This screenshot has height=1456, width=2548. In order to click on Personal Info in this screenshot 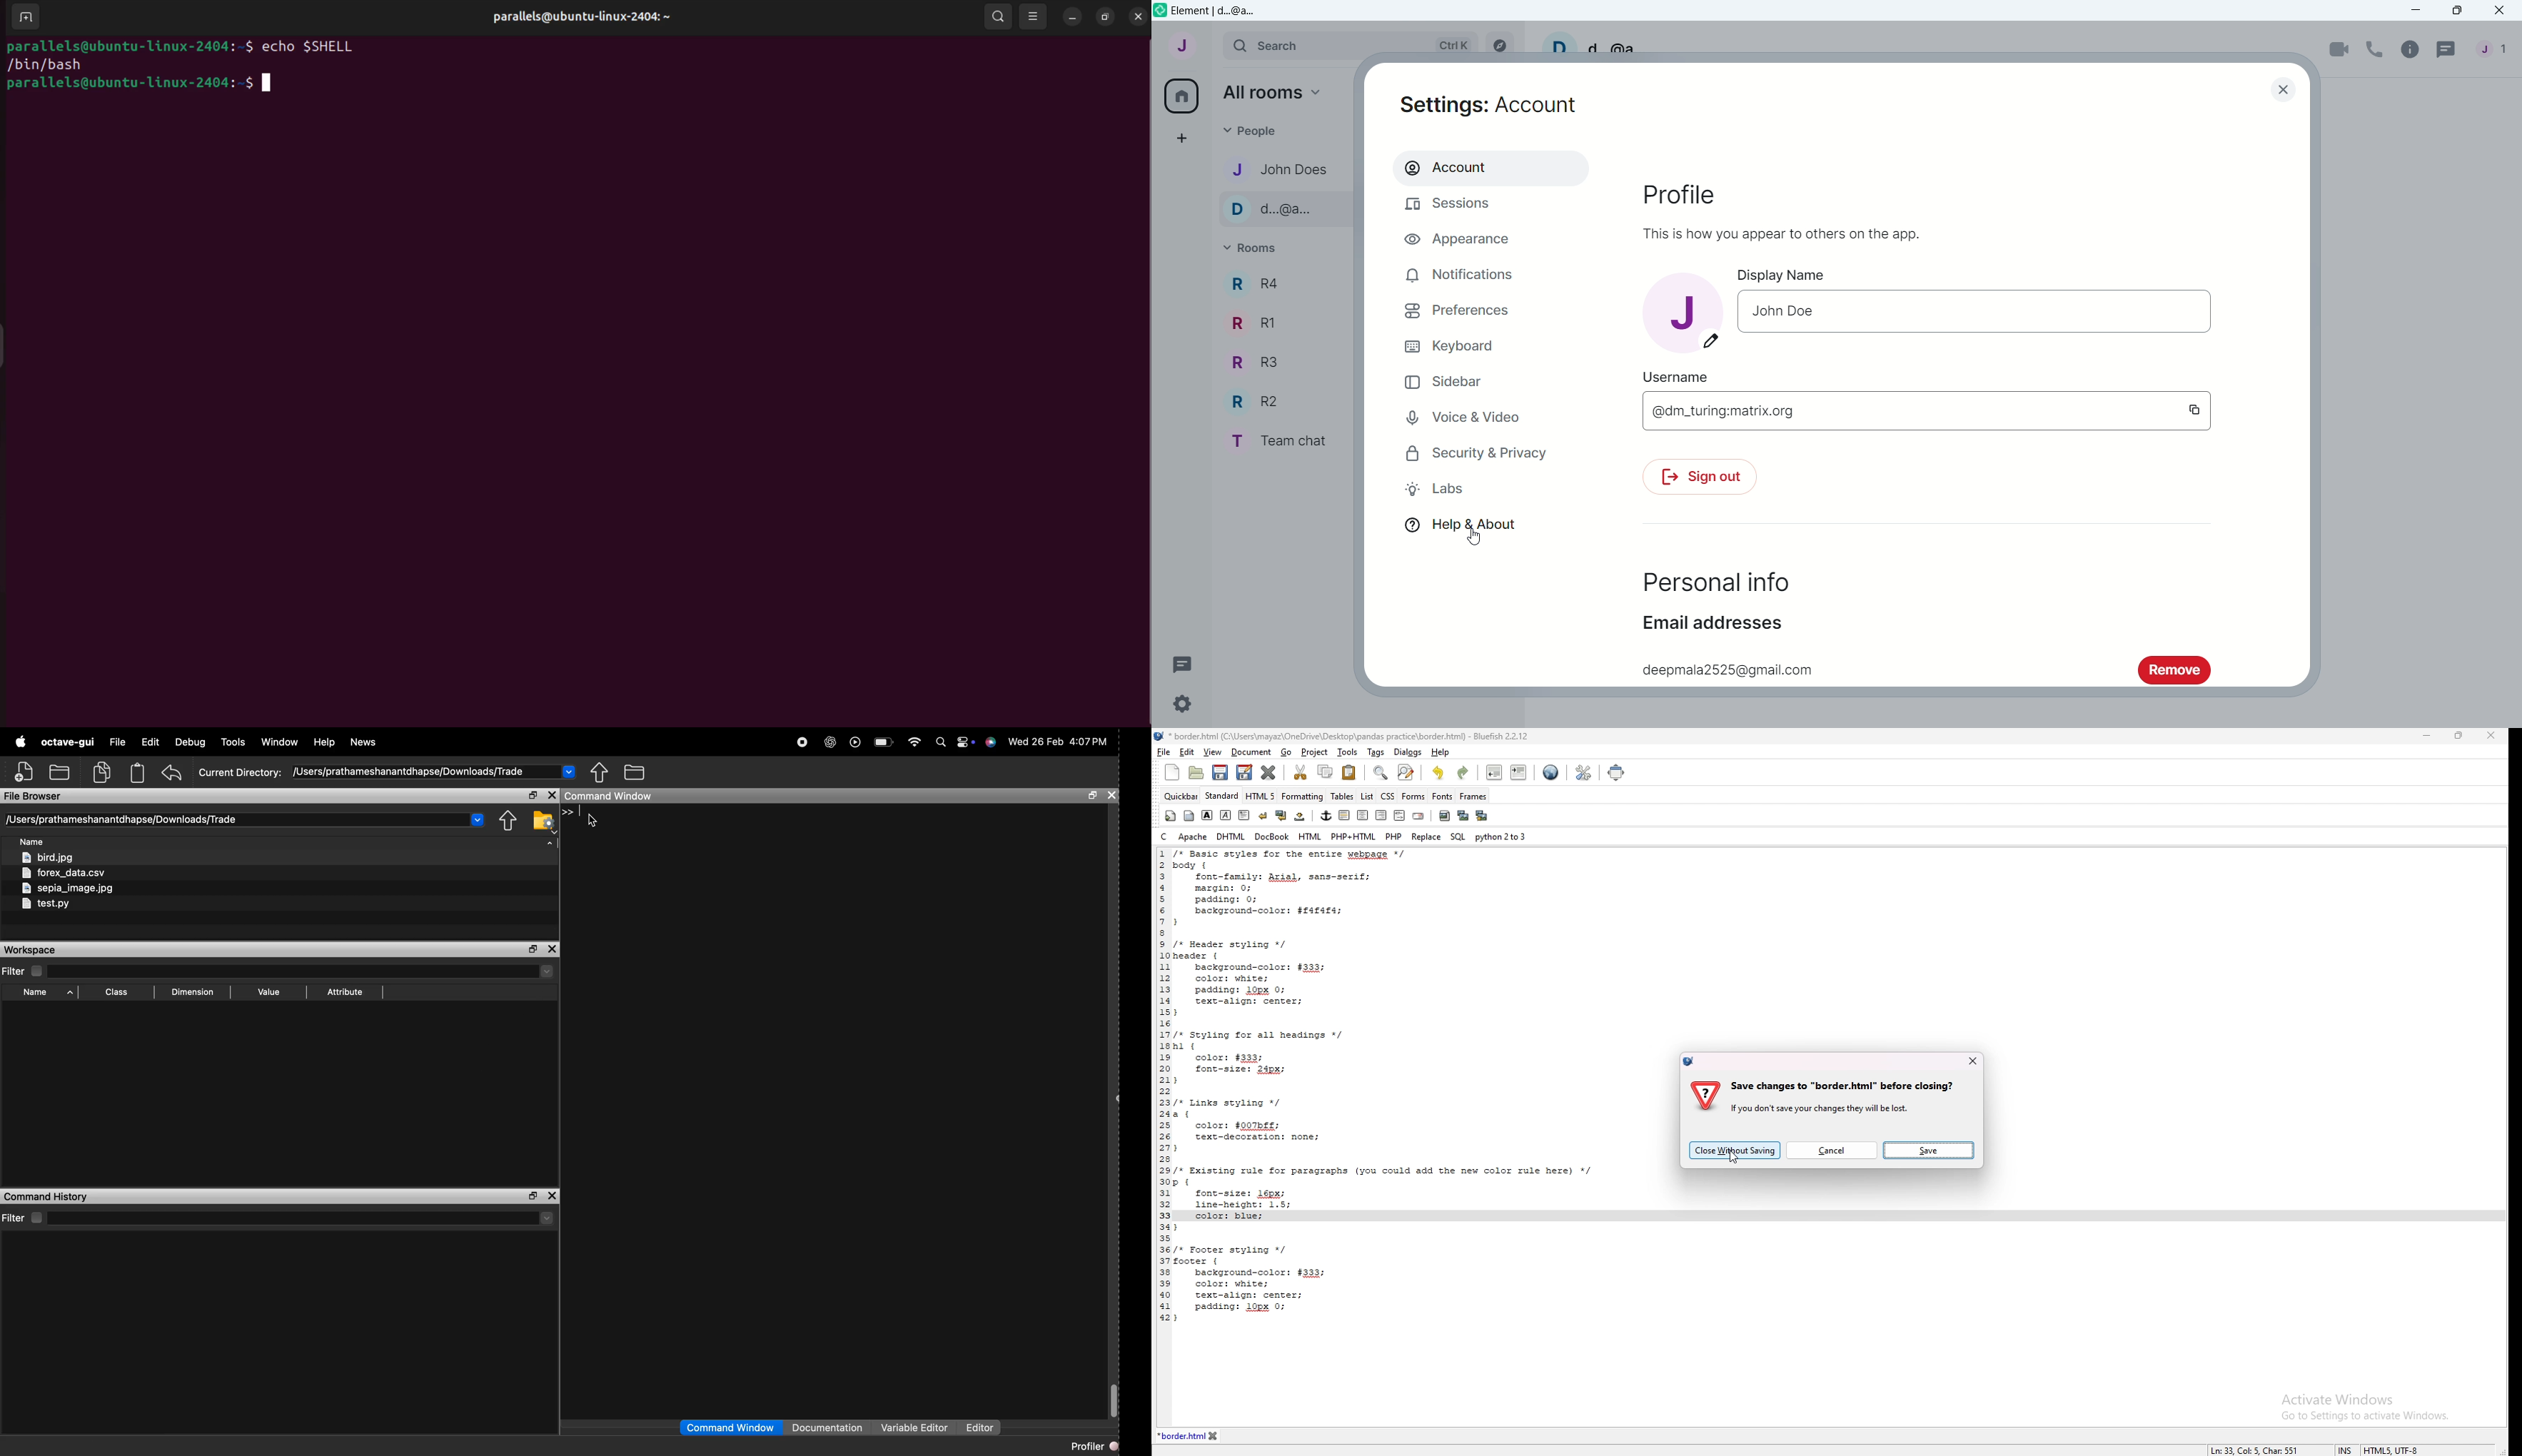, I will do `click(1719, 582)`.